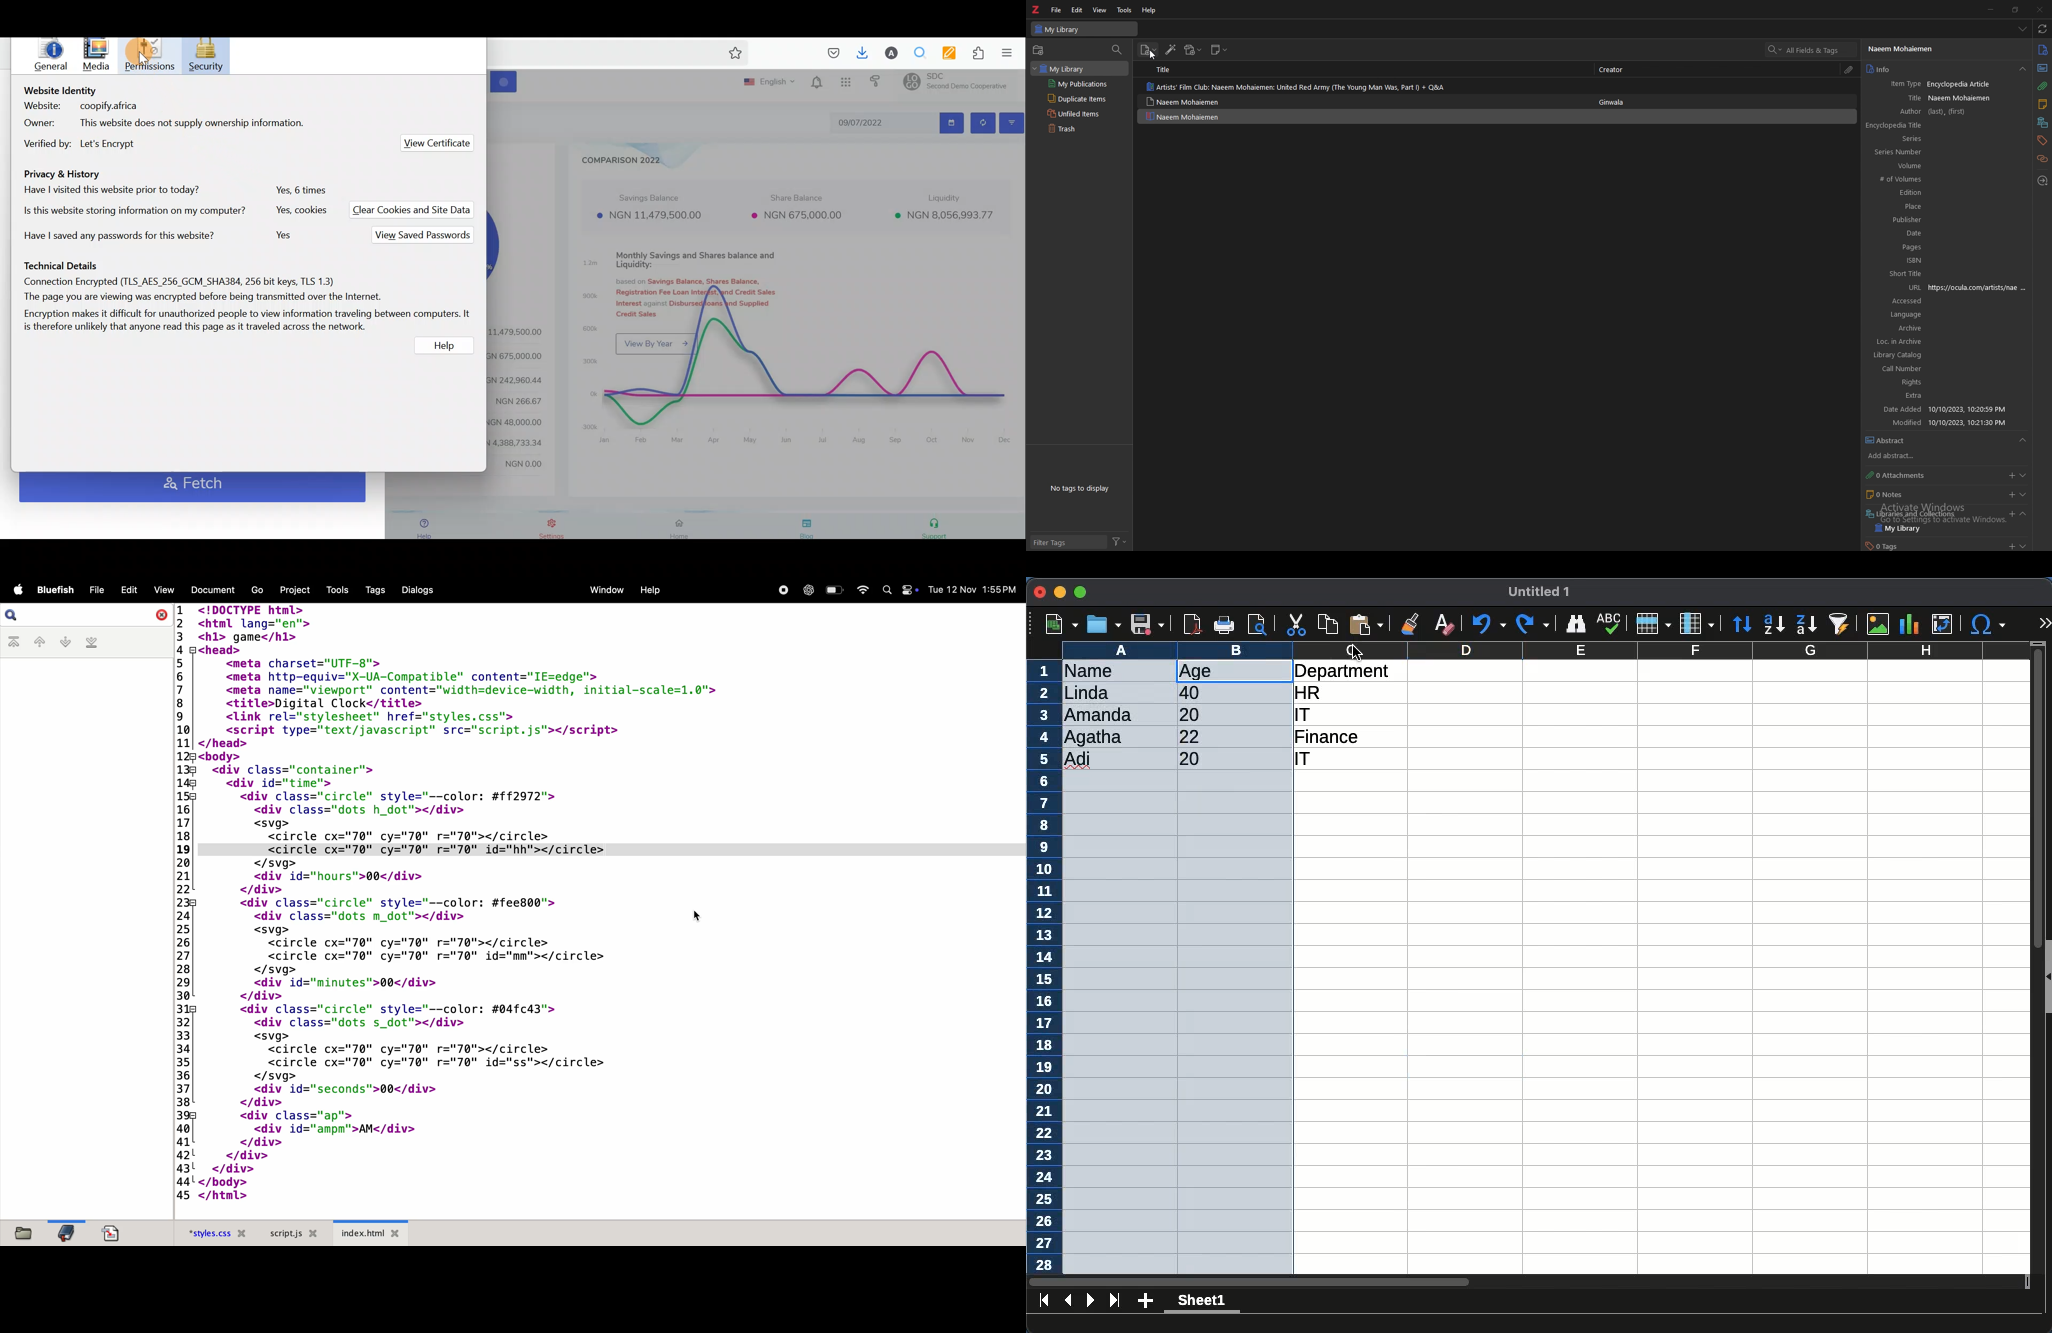  I want to click on expand section, so click(2025, 495).